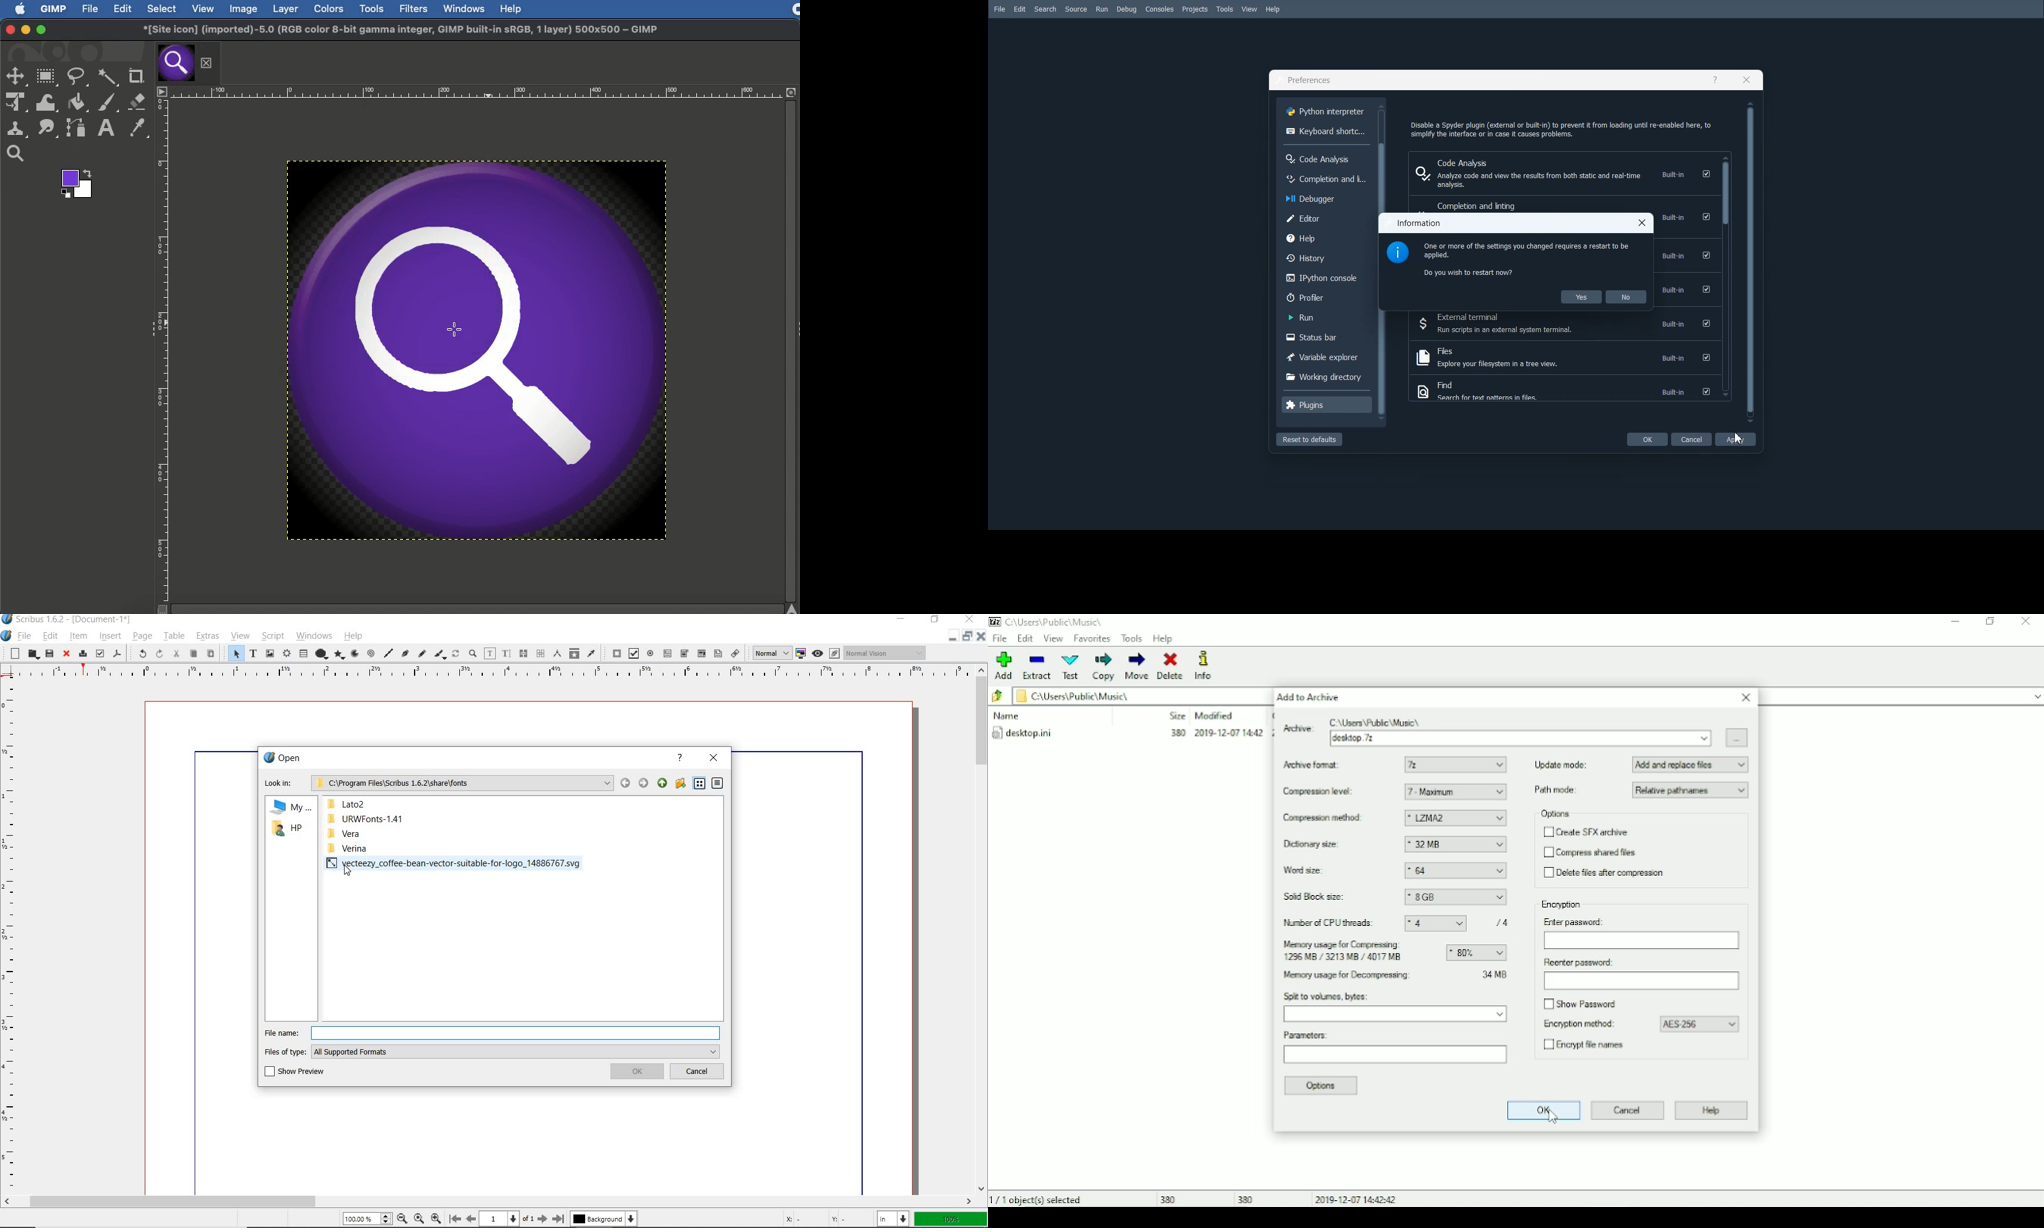 This screenshot has width=2044, height=1232. I want to click on View, so click(1250, 9).